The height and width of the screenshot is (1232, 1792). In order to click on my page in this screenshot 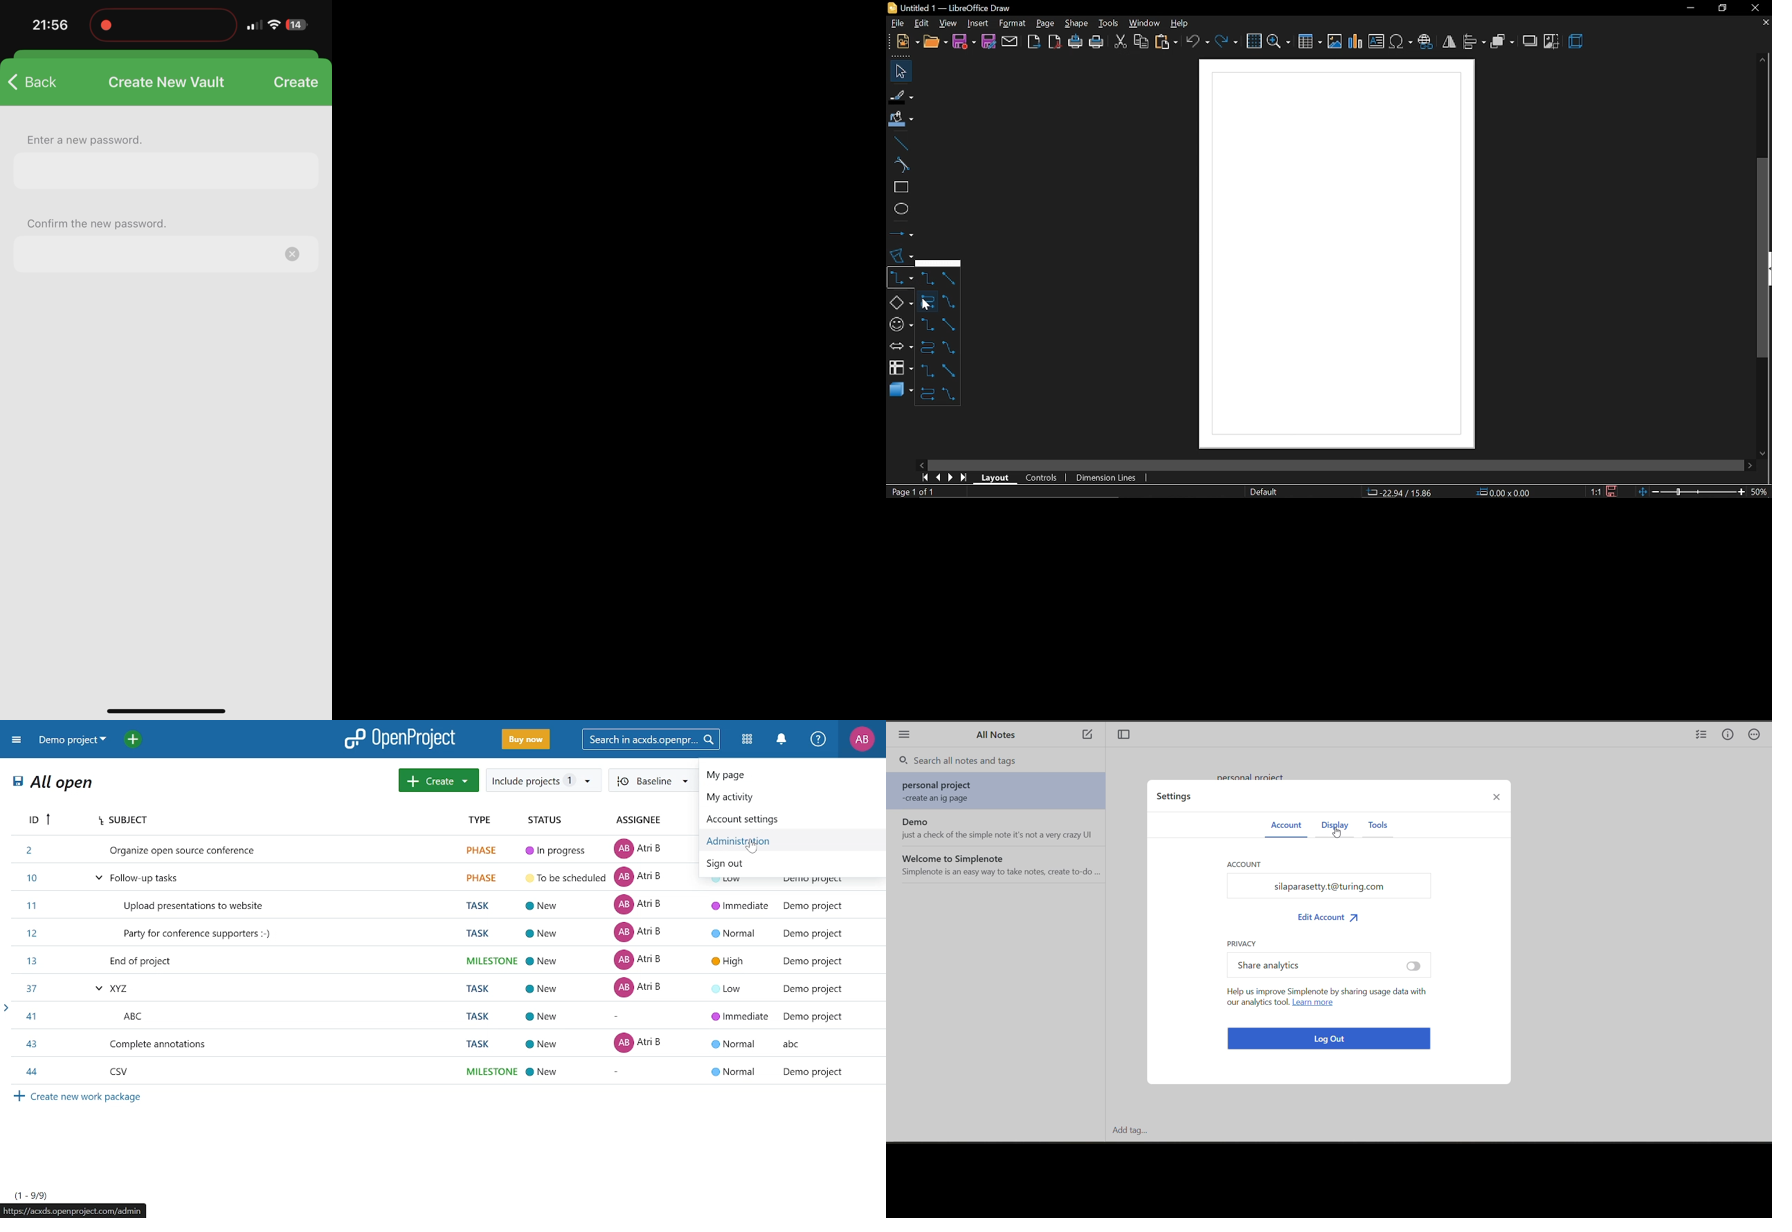, I will do `click(784, 775)`.